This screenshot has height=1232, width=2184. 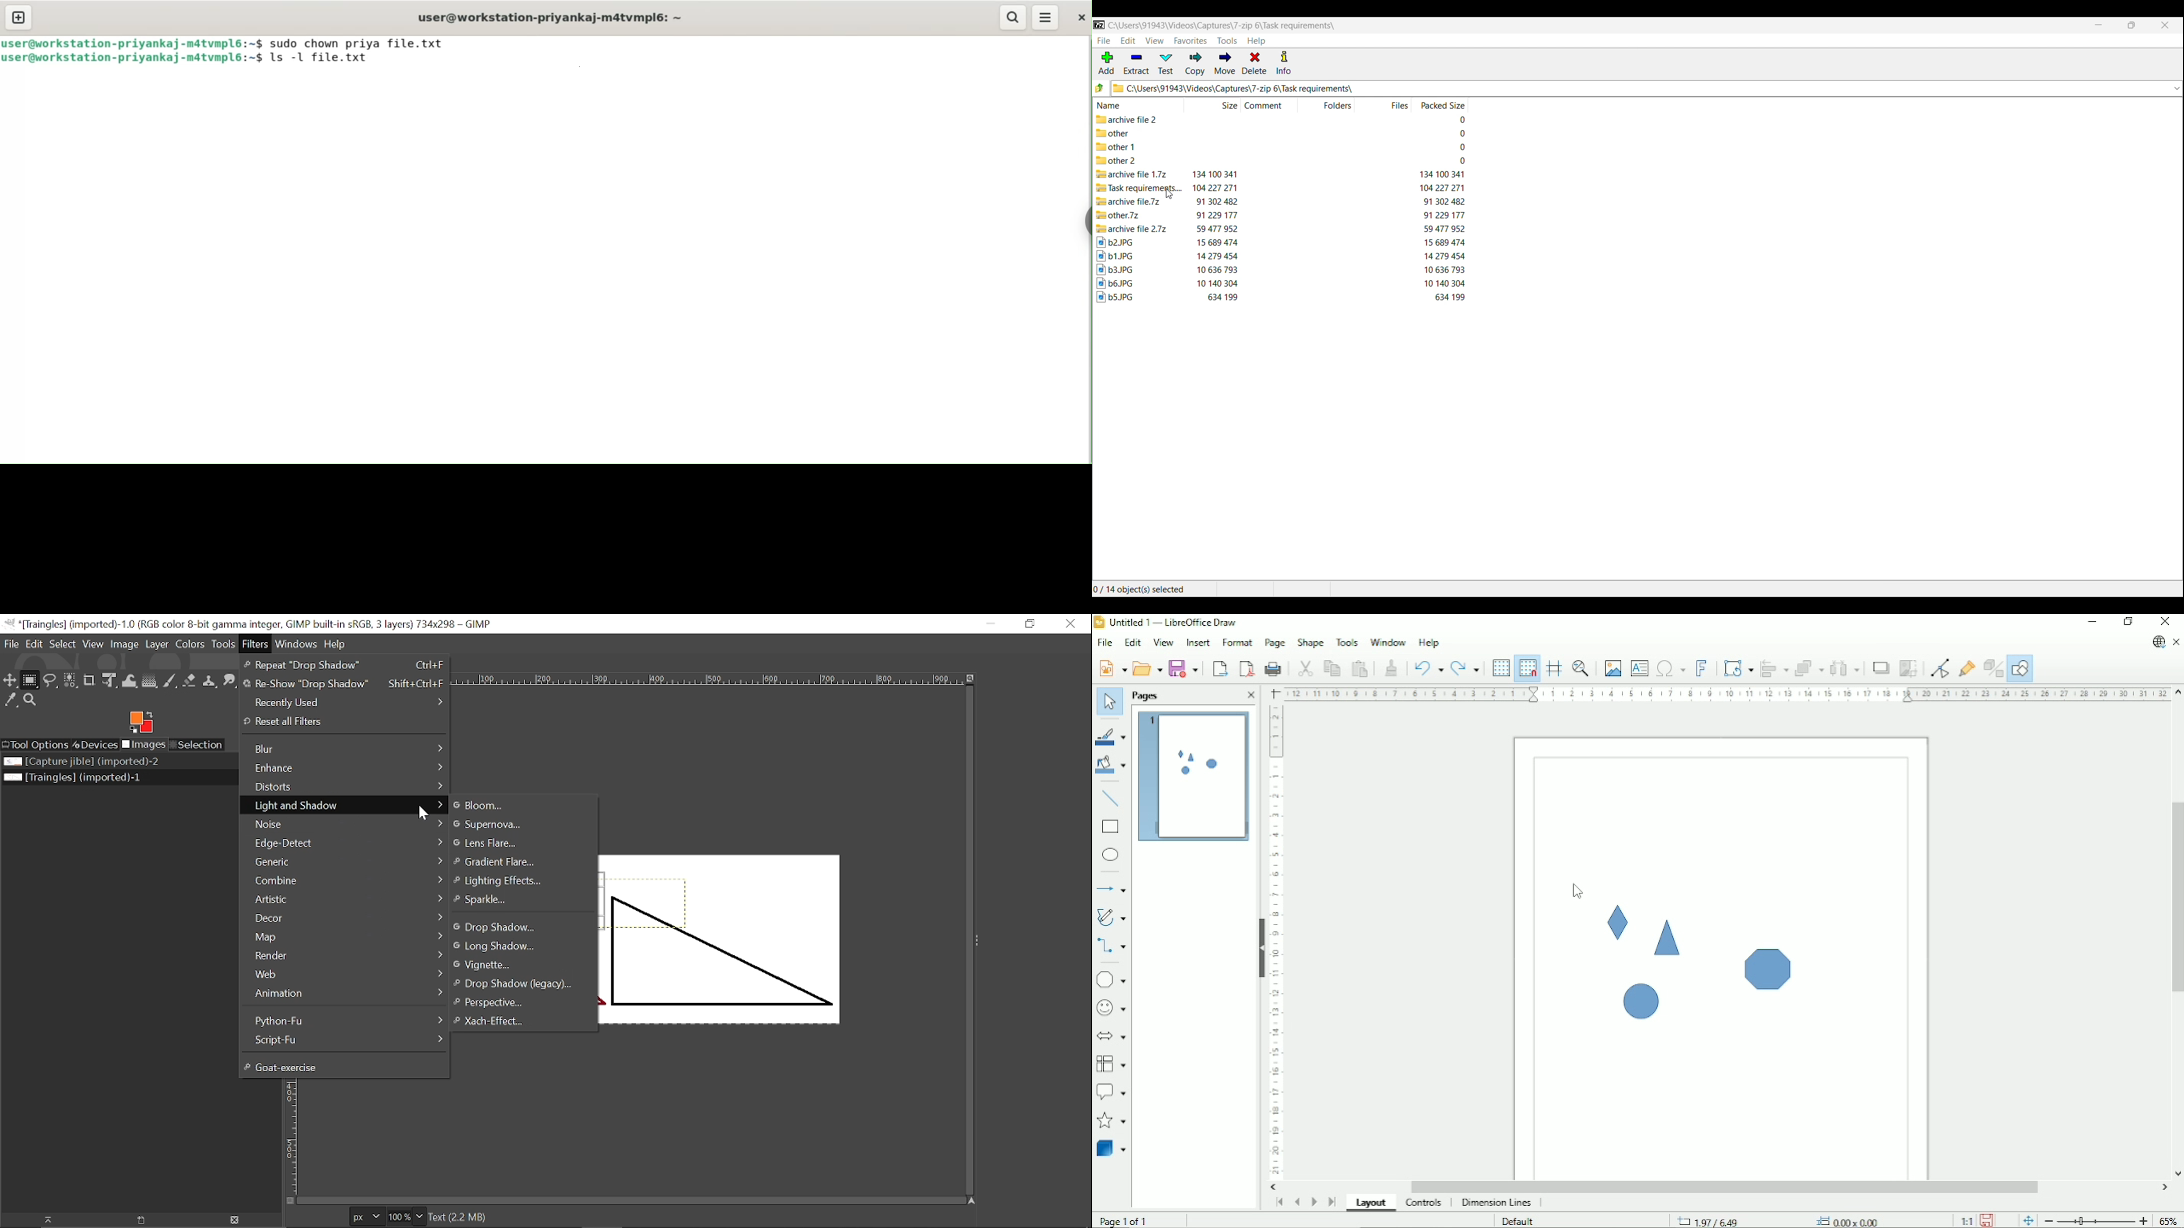 What do you see at coordinates (1987, 1220) in the screenshot?
I see `Save` at bounding box center [1987, 1220].